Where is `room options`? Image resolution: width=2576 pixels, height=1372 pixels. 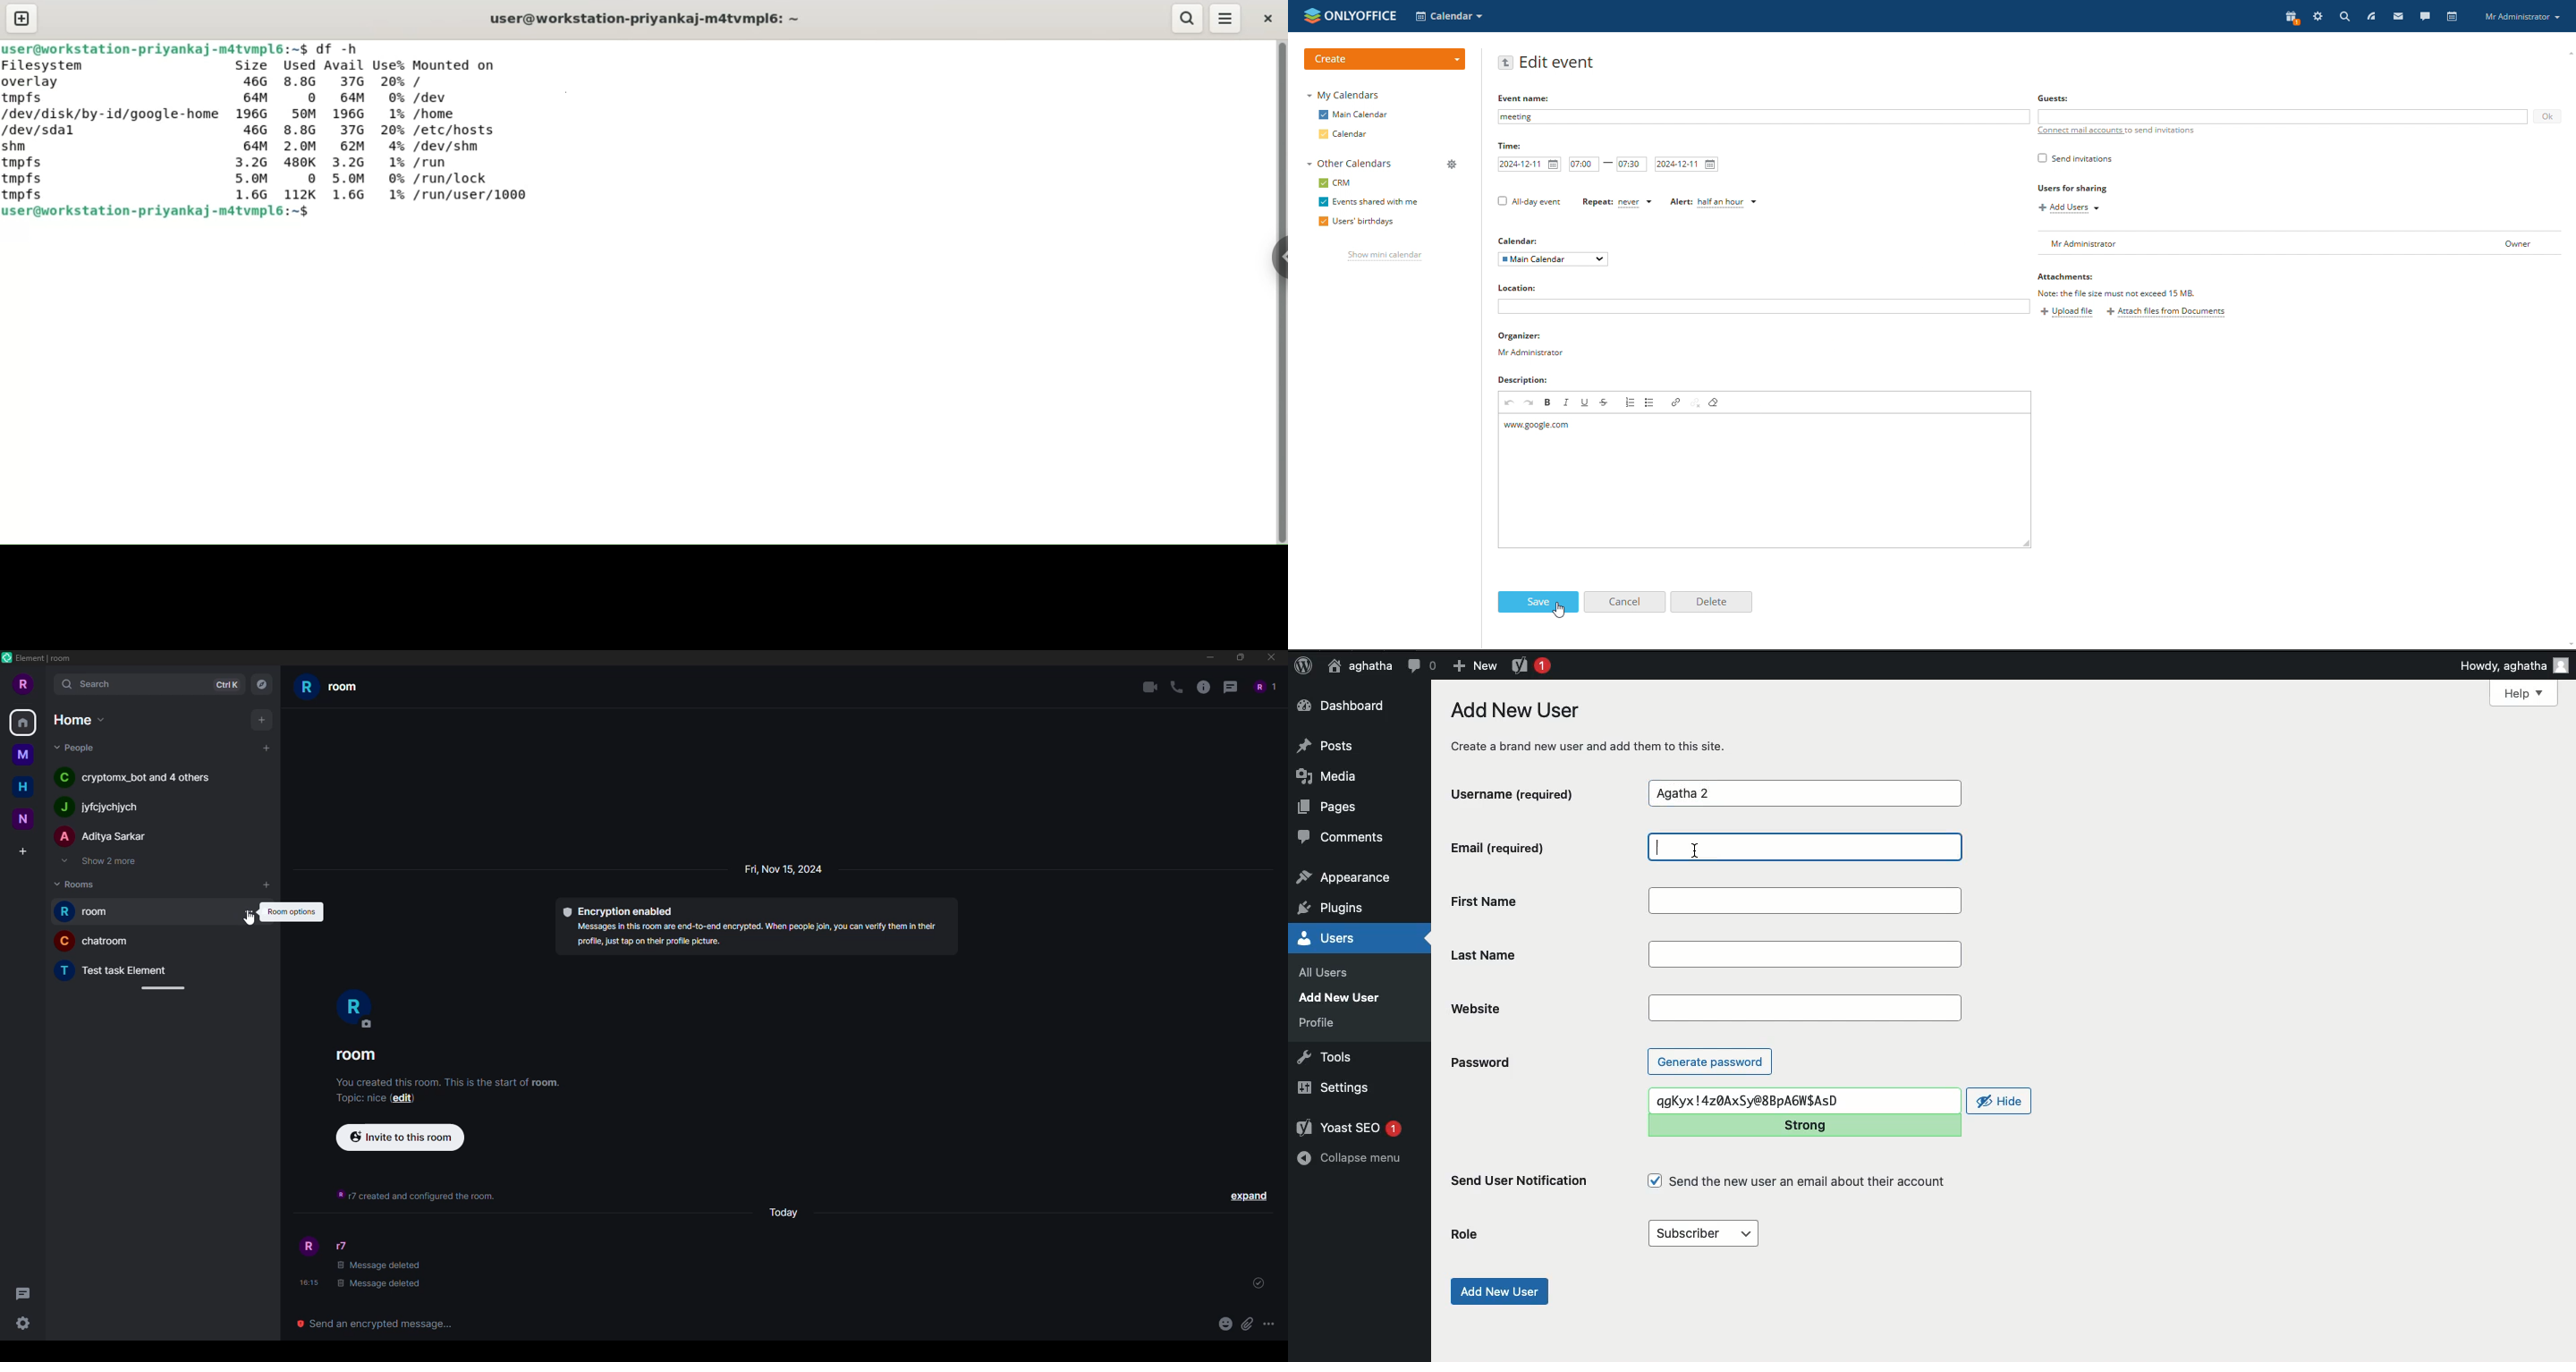 room options is located at coordinates (246, 912).